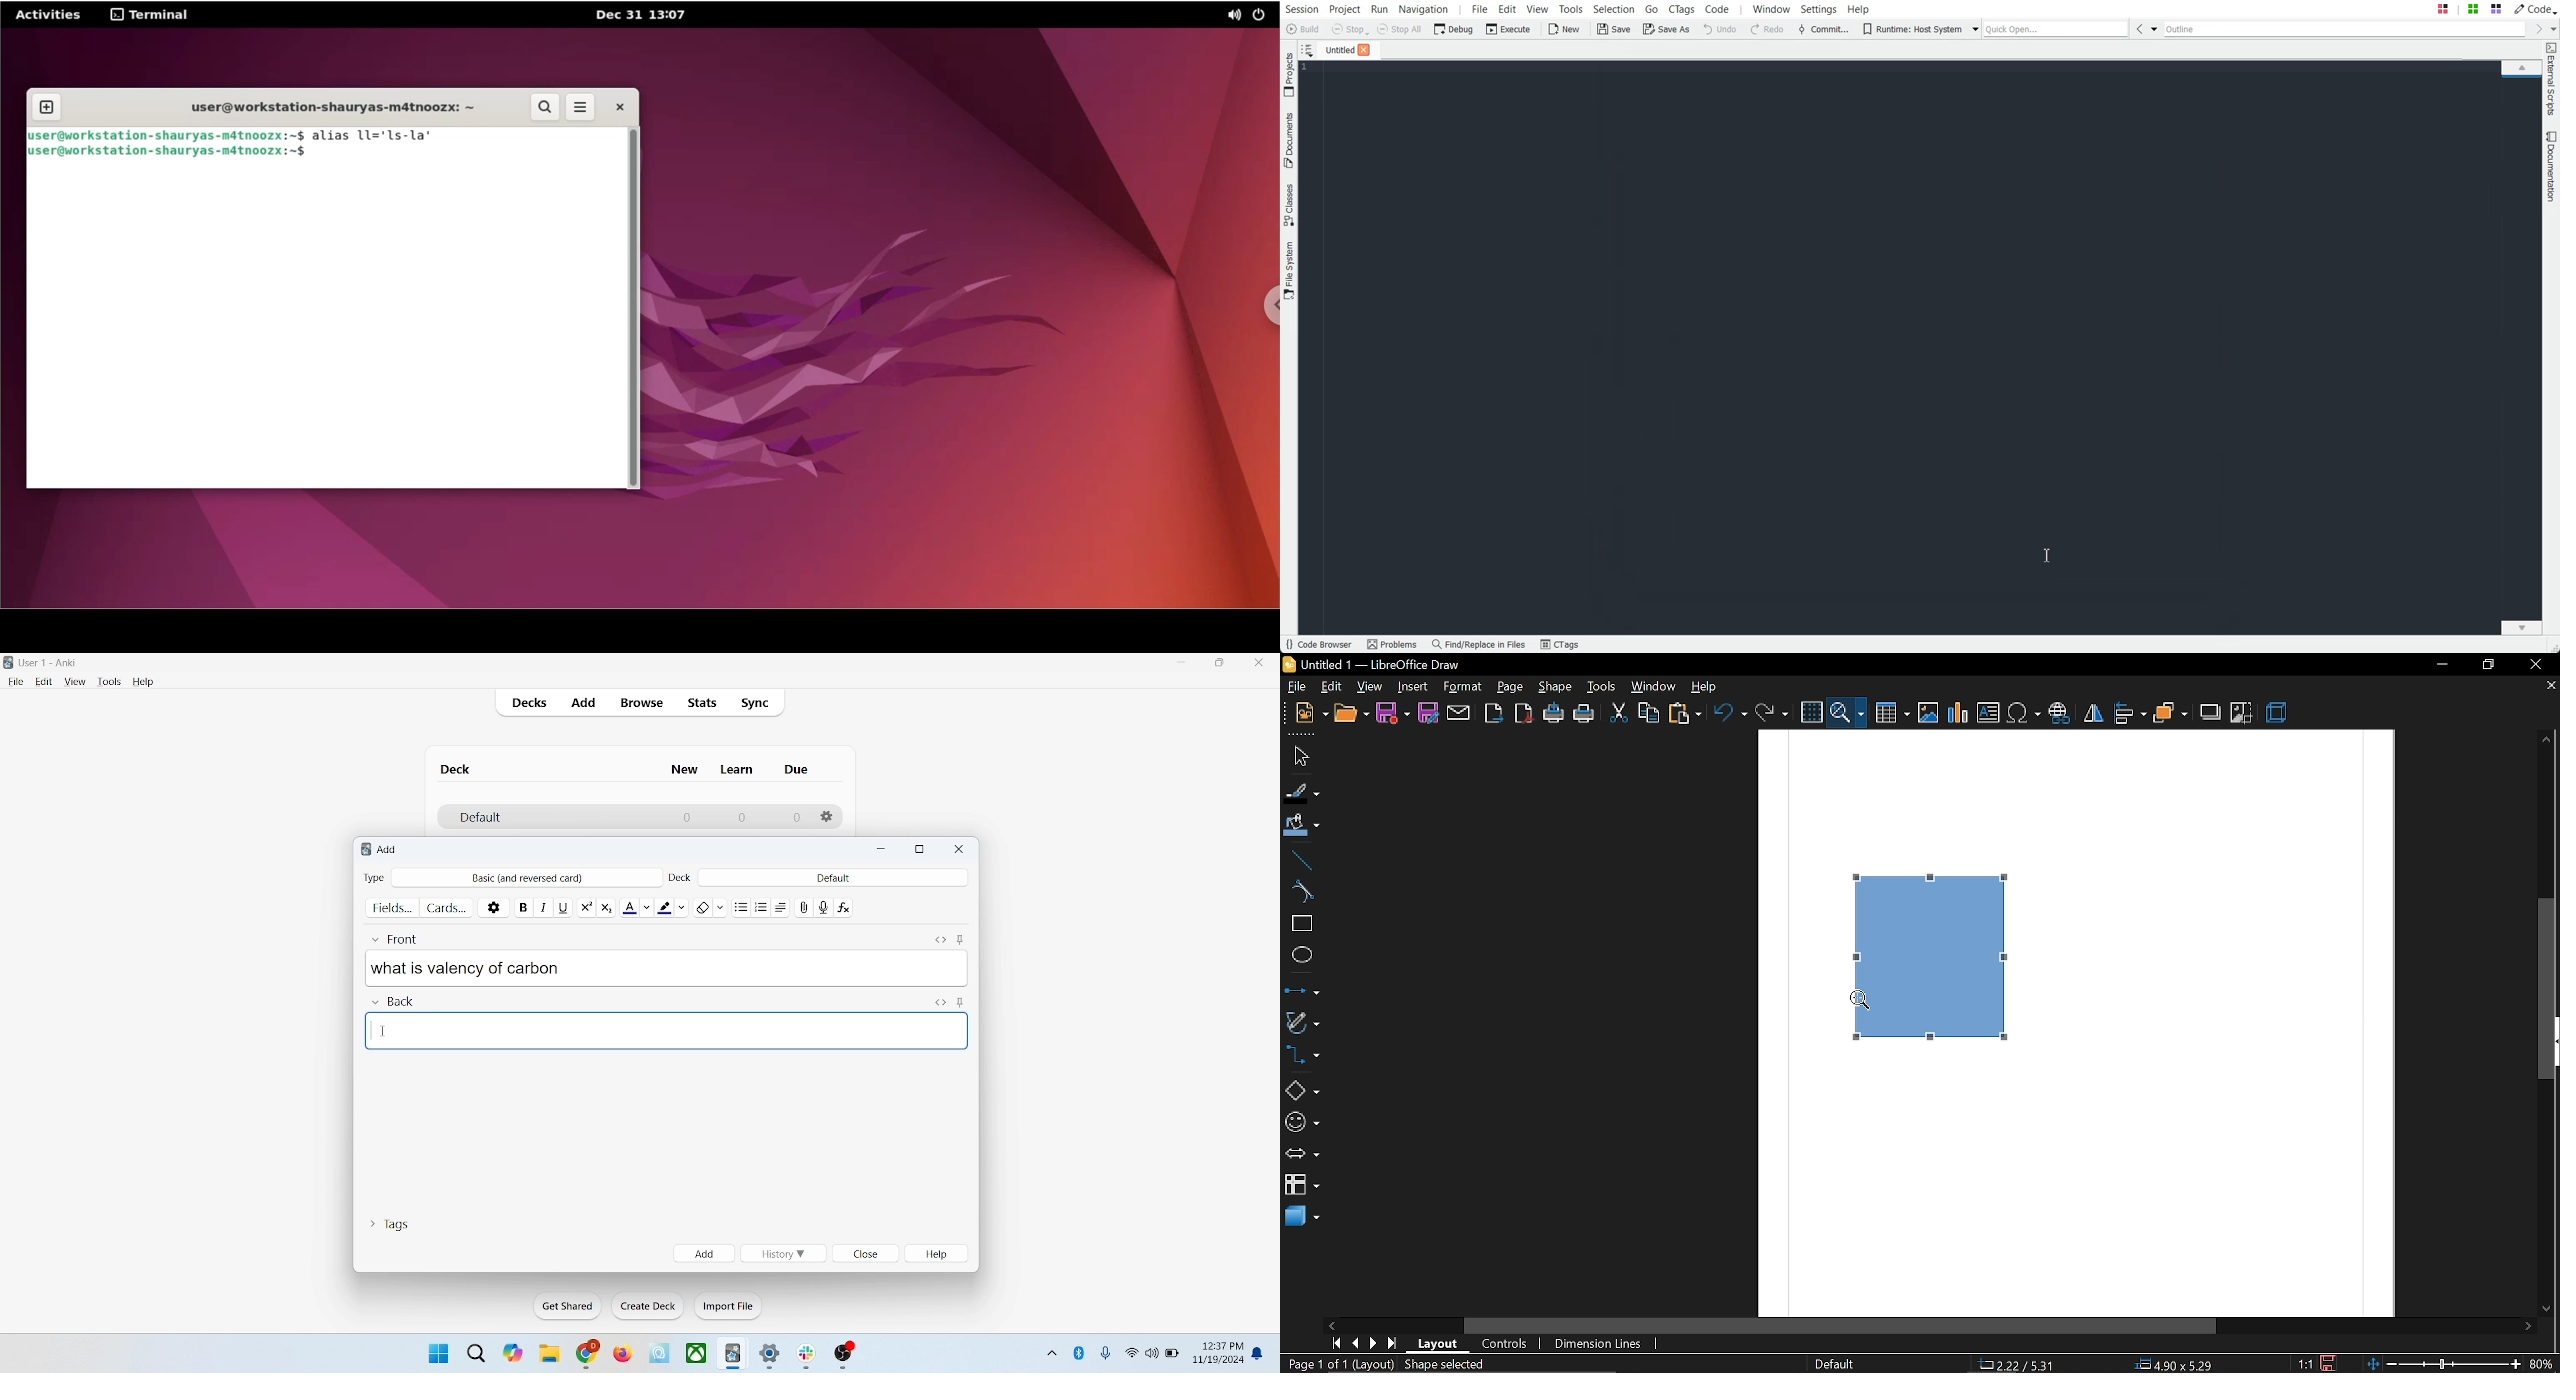  What do you see at coordinates (1302, 793) in the screenshot?
I see `fill line` at bounding box center [1302, 793].